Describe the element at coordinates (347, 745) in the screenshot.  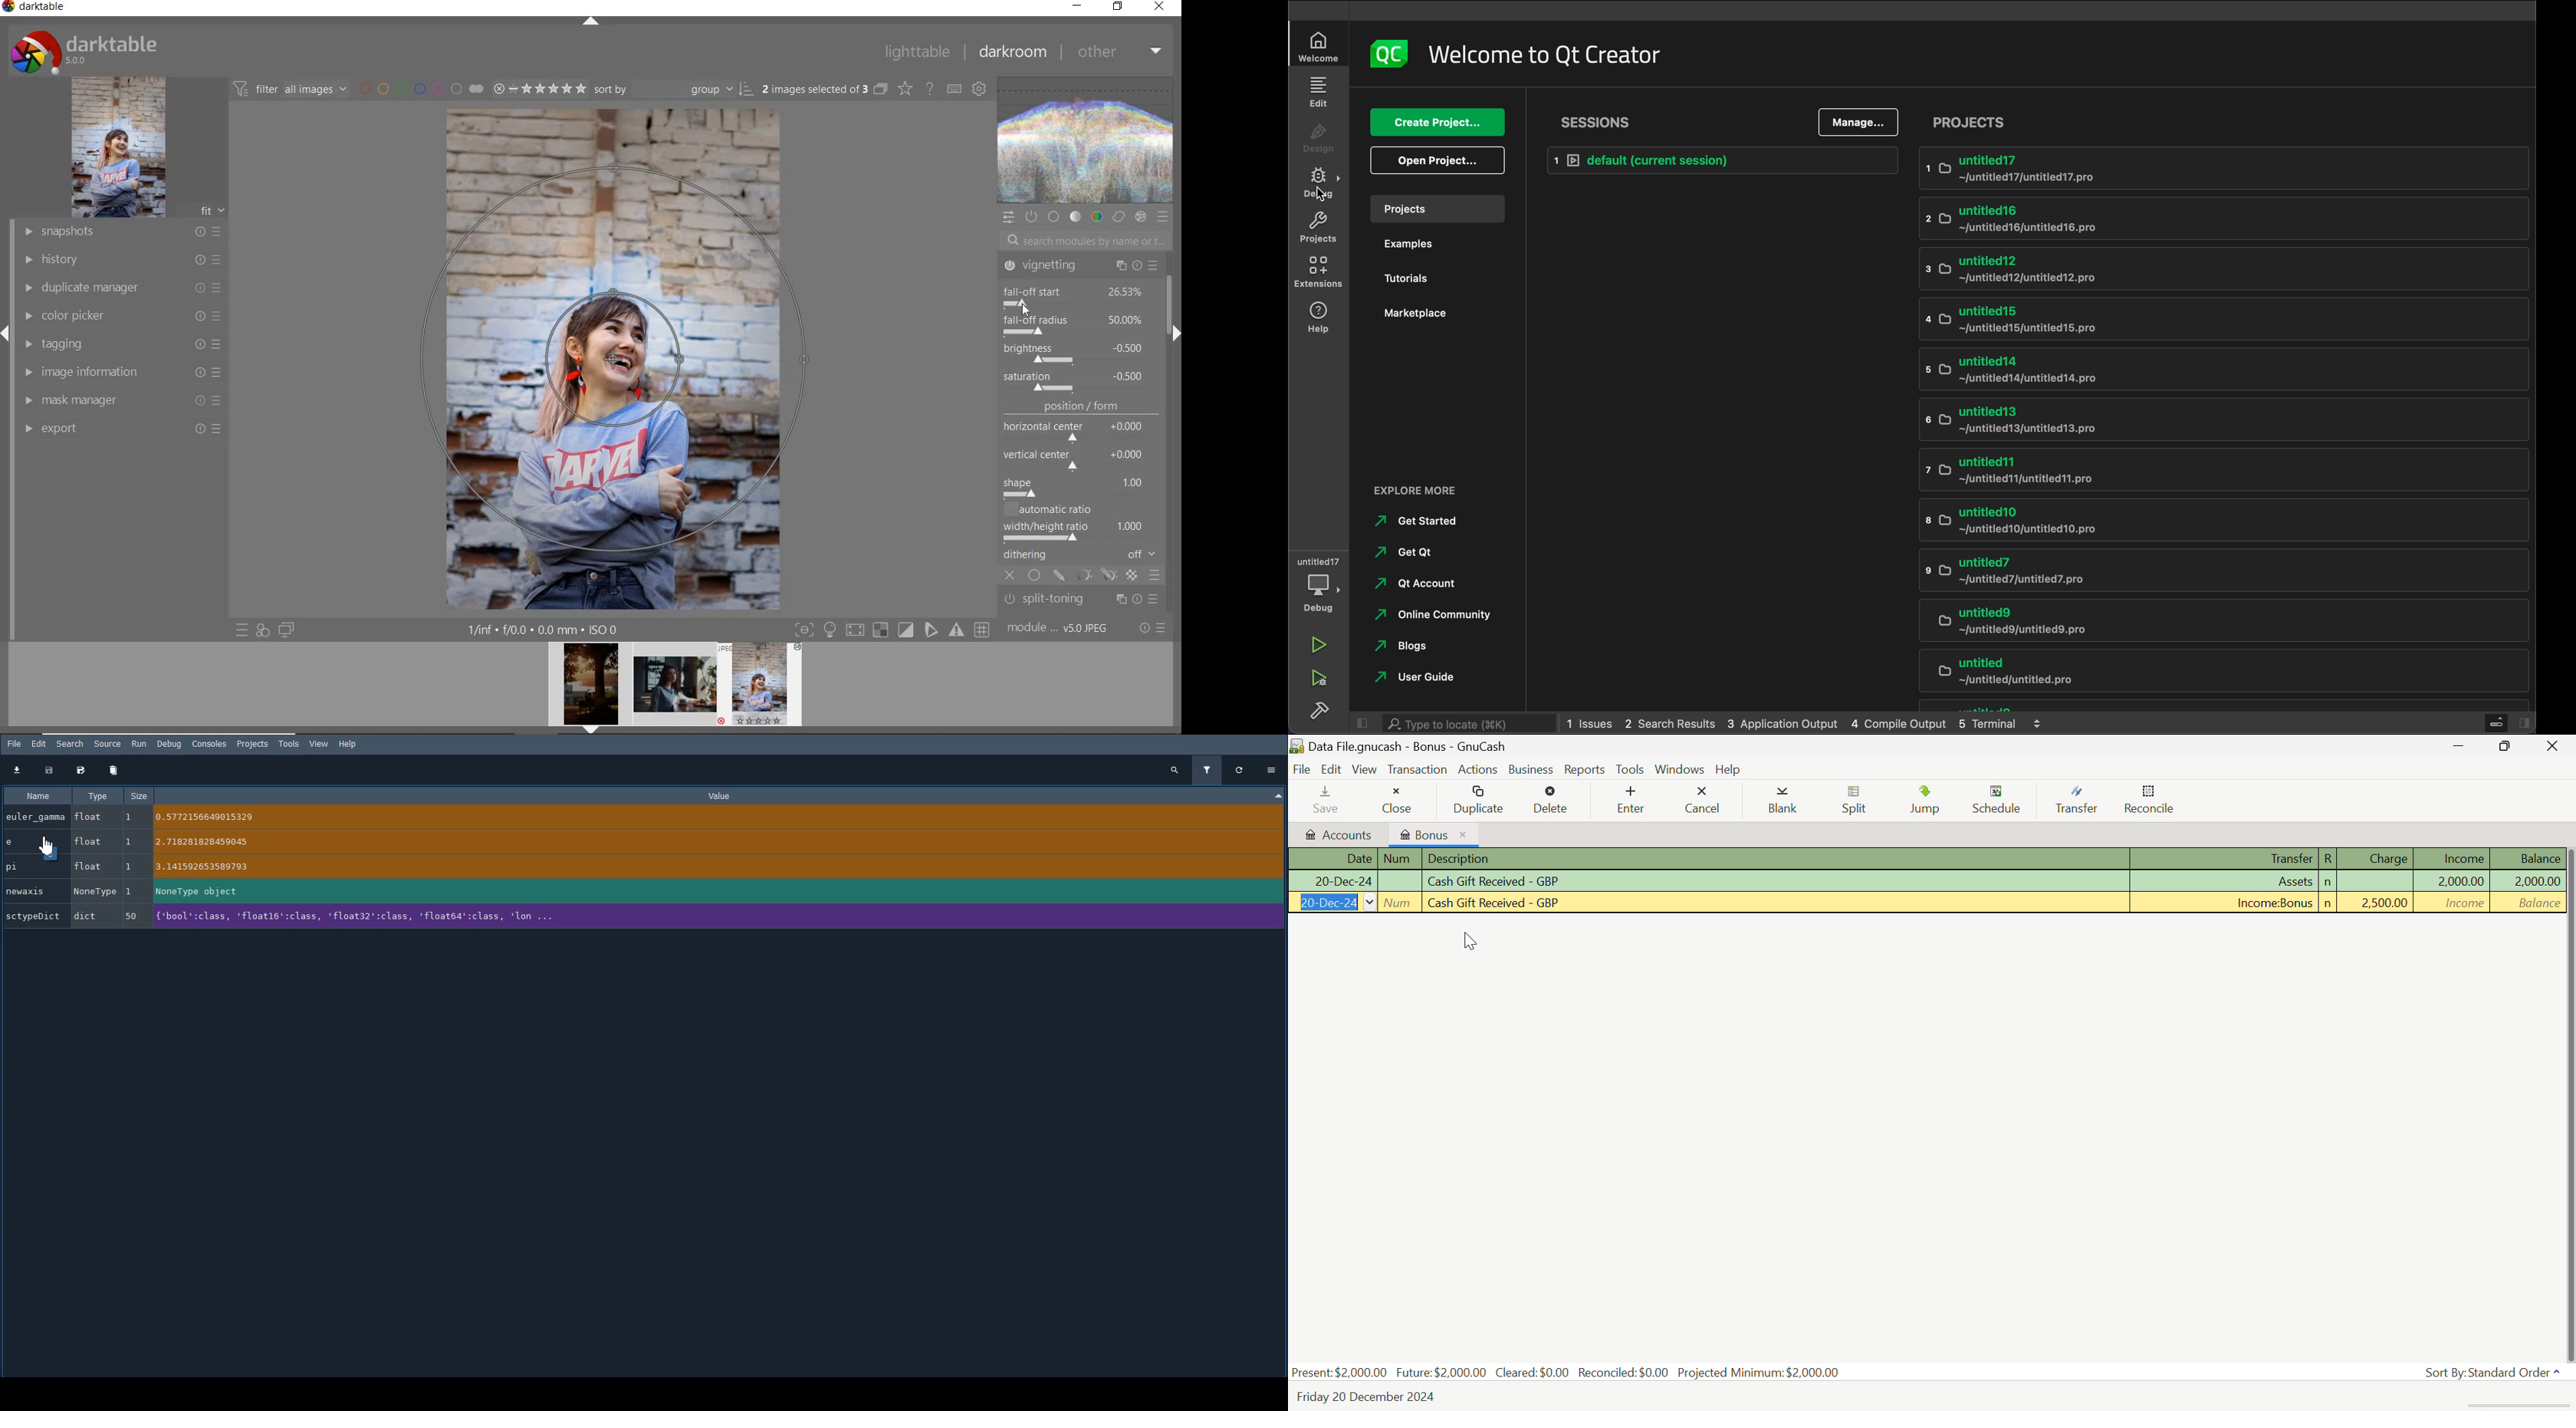
I see `Help` at that location.